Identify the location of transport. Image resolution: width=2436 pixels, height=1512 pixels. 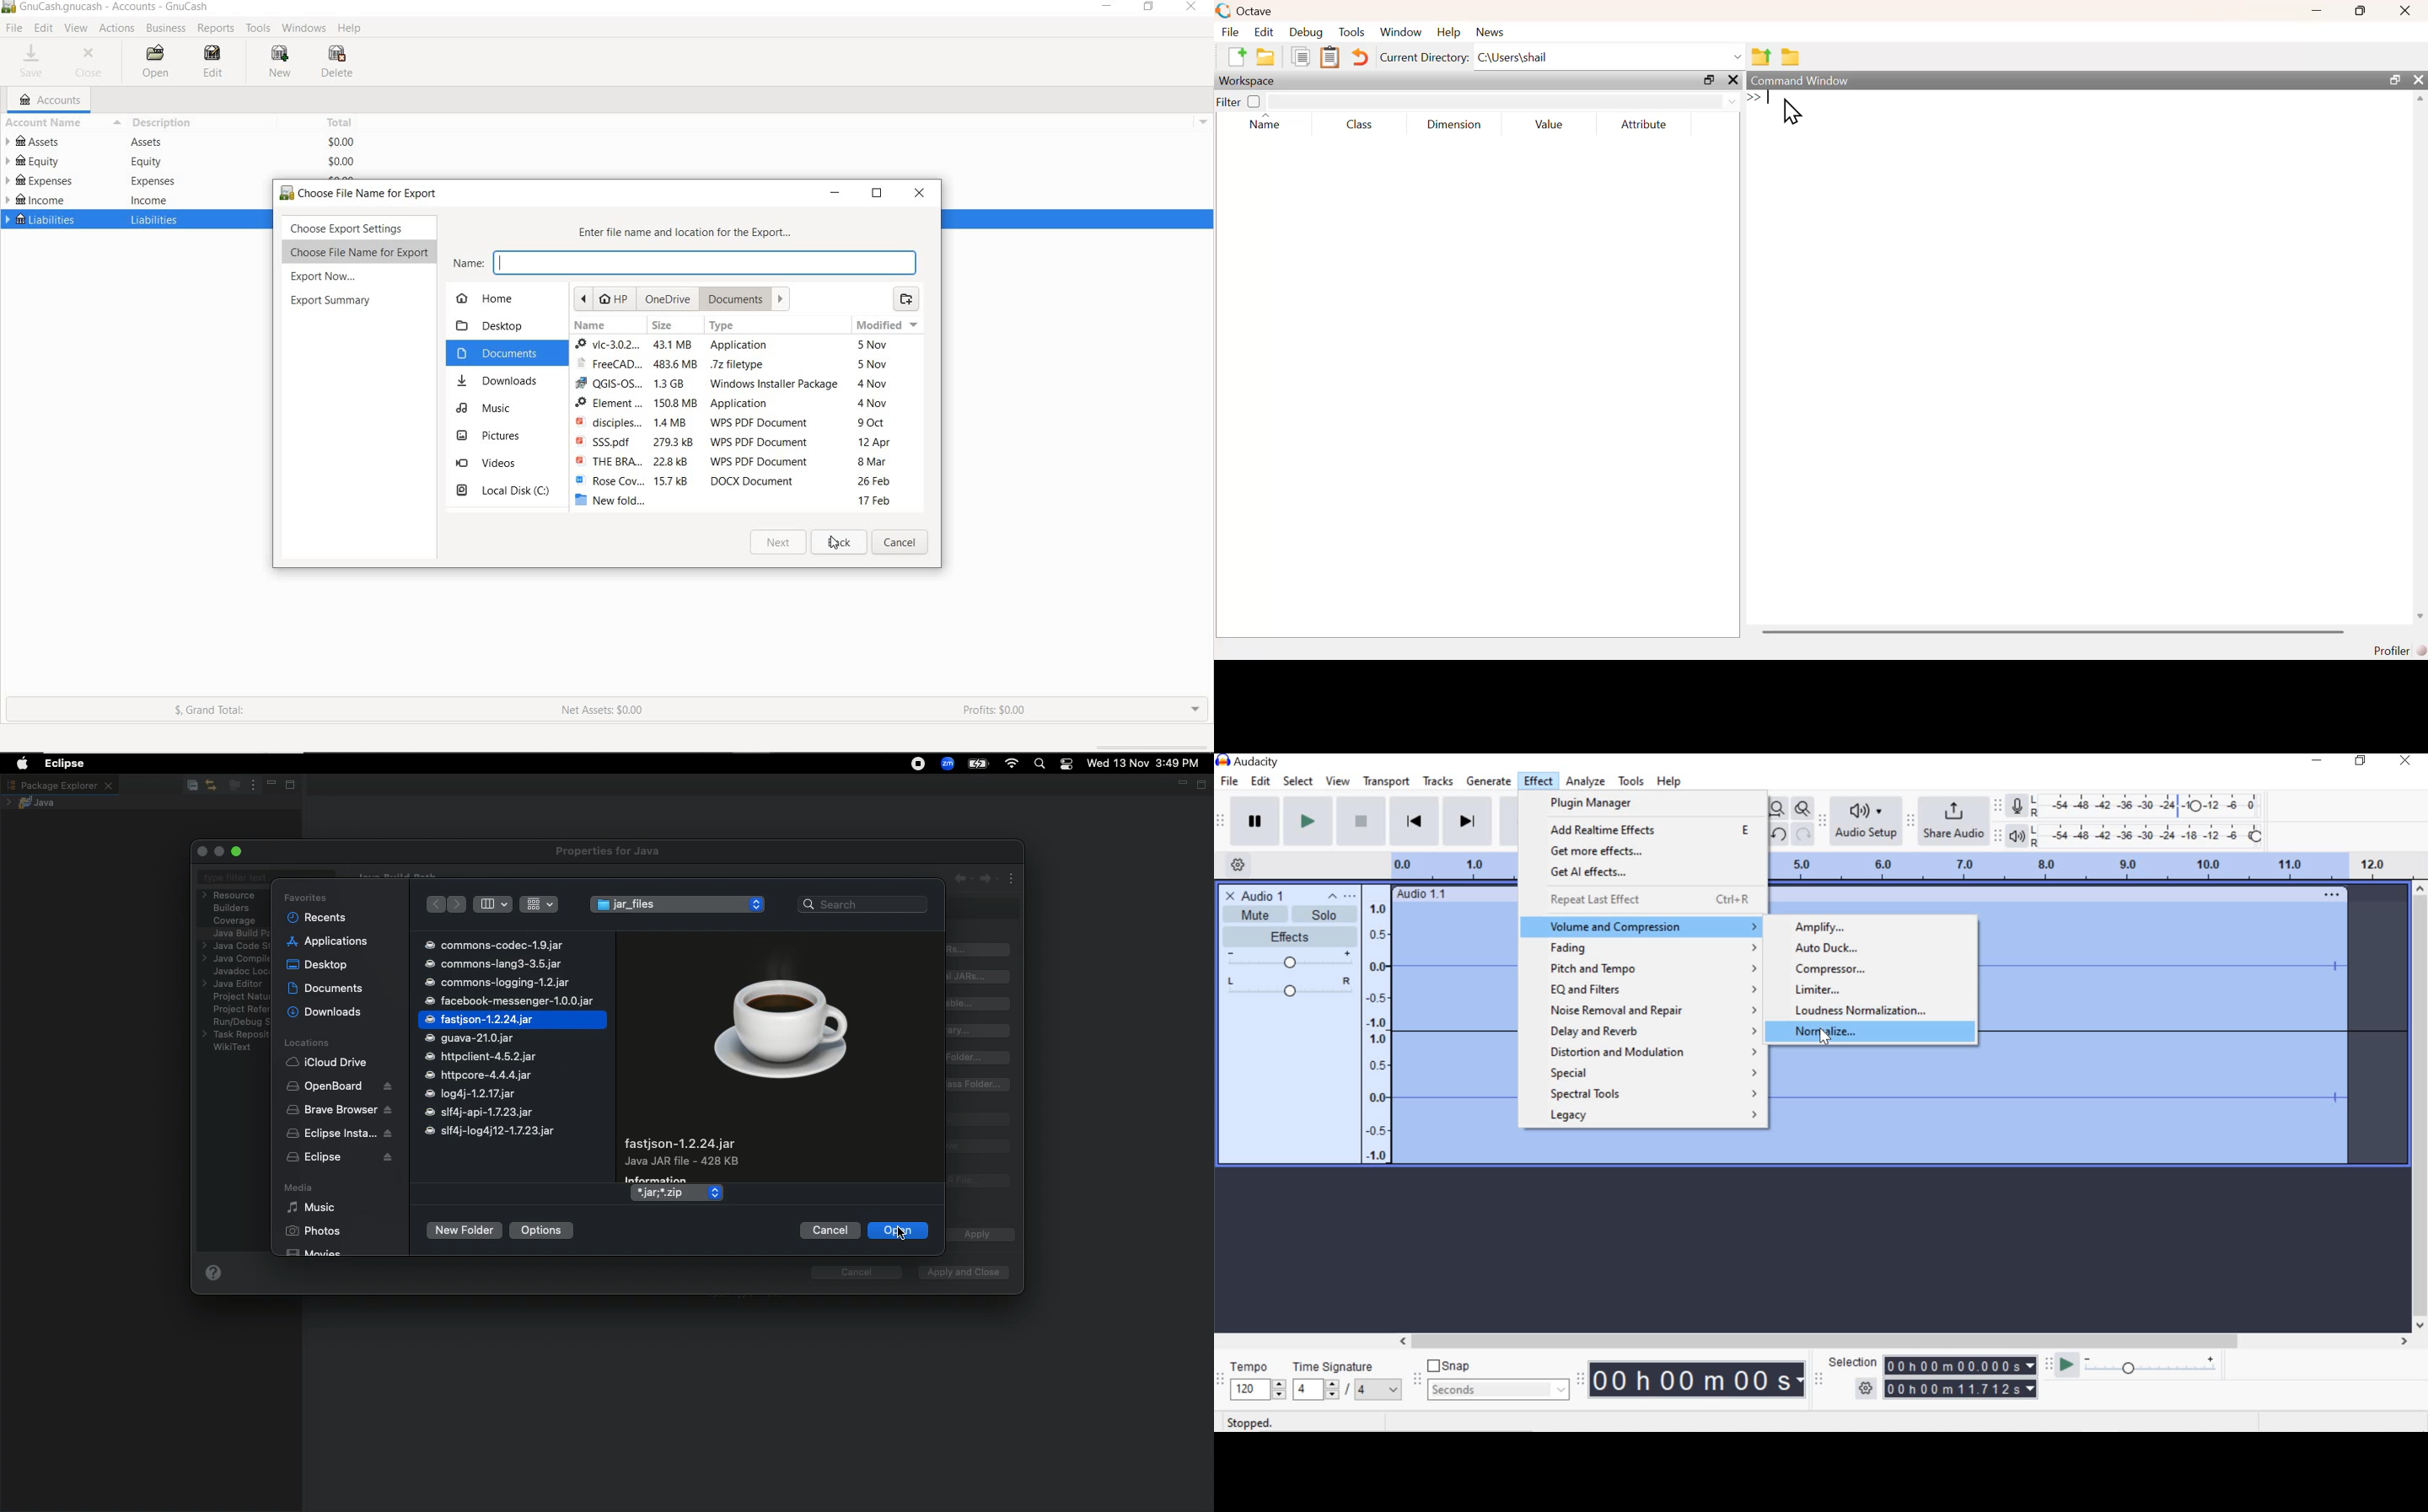
(1386, 781).